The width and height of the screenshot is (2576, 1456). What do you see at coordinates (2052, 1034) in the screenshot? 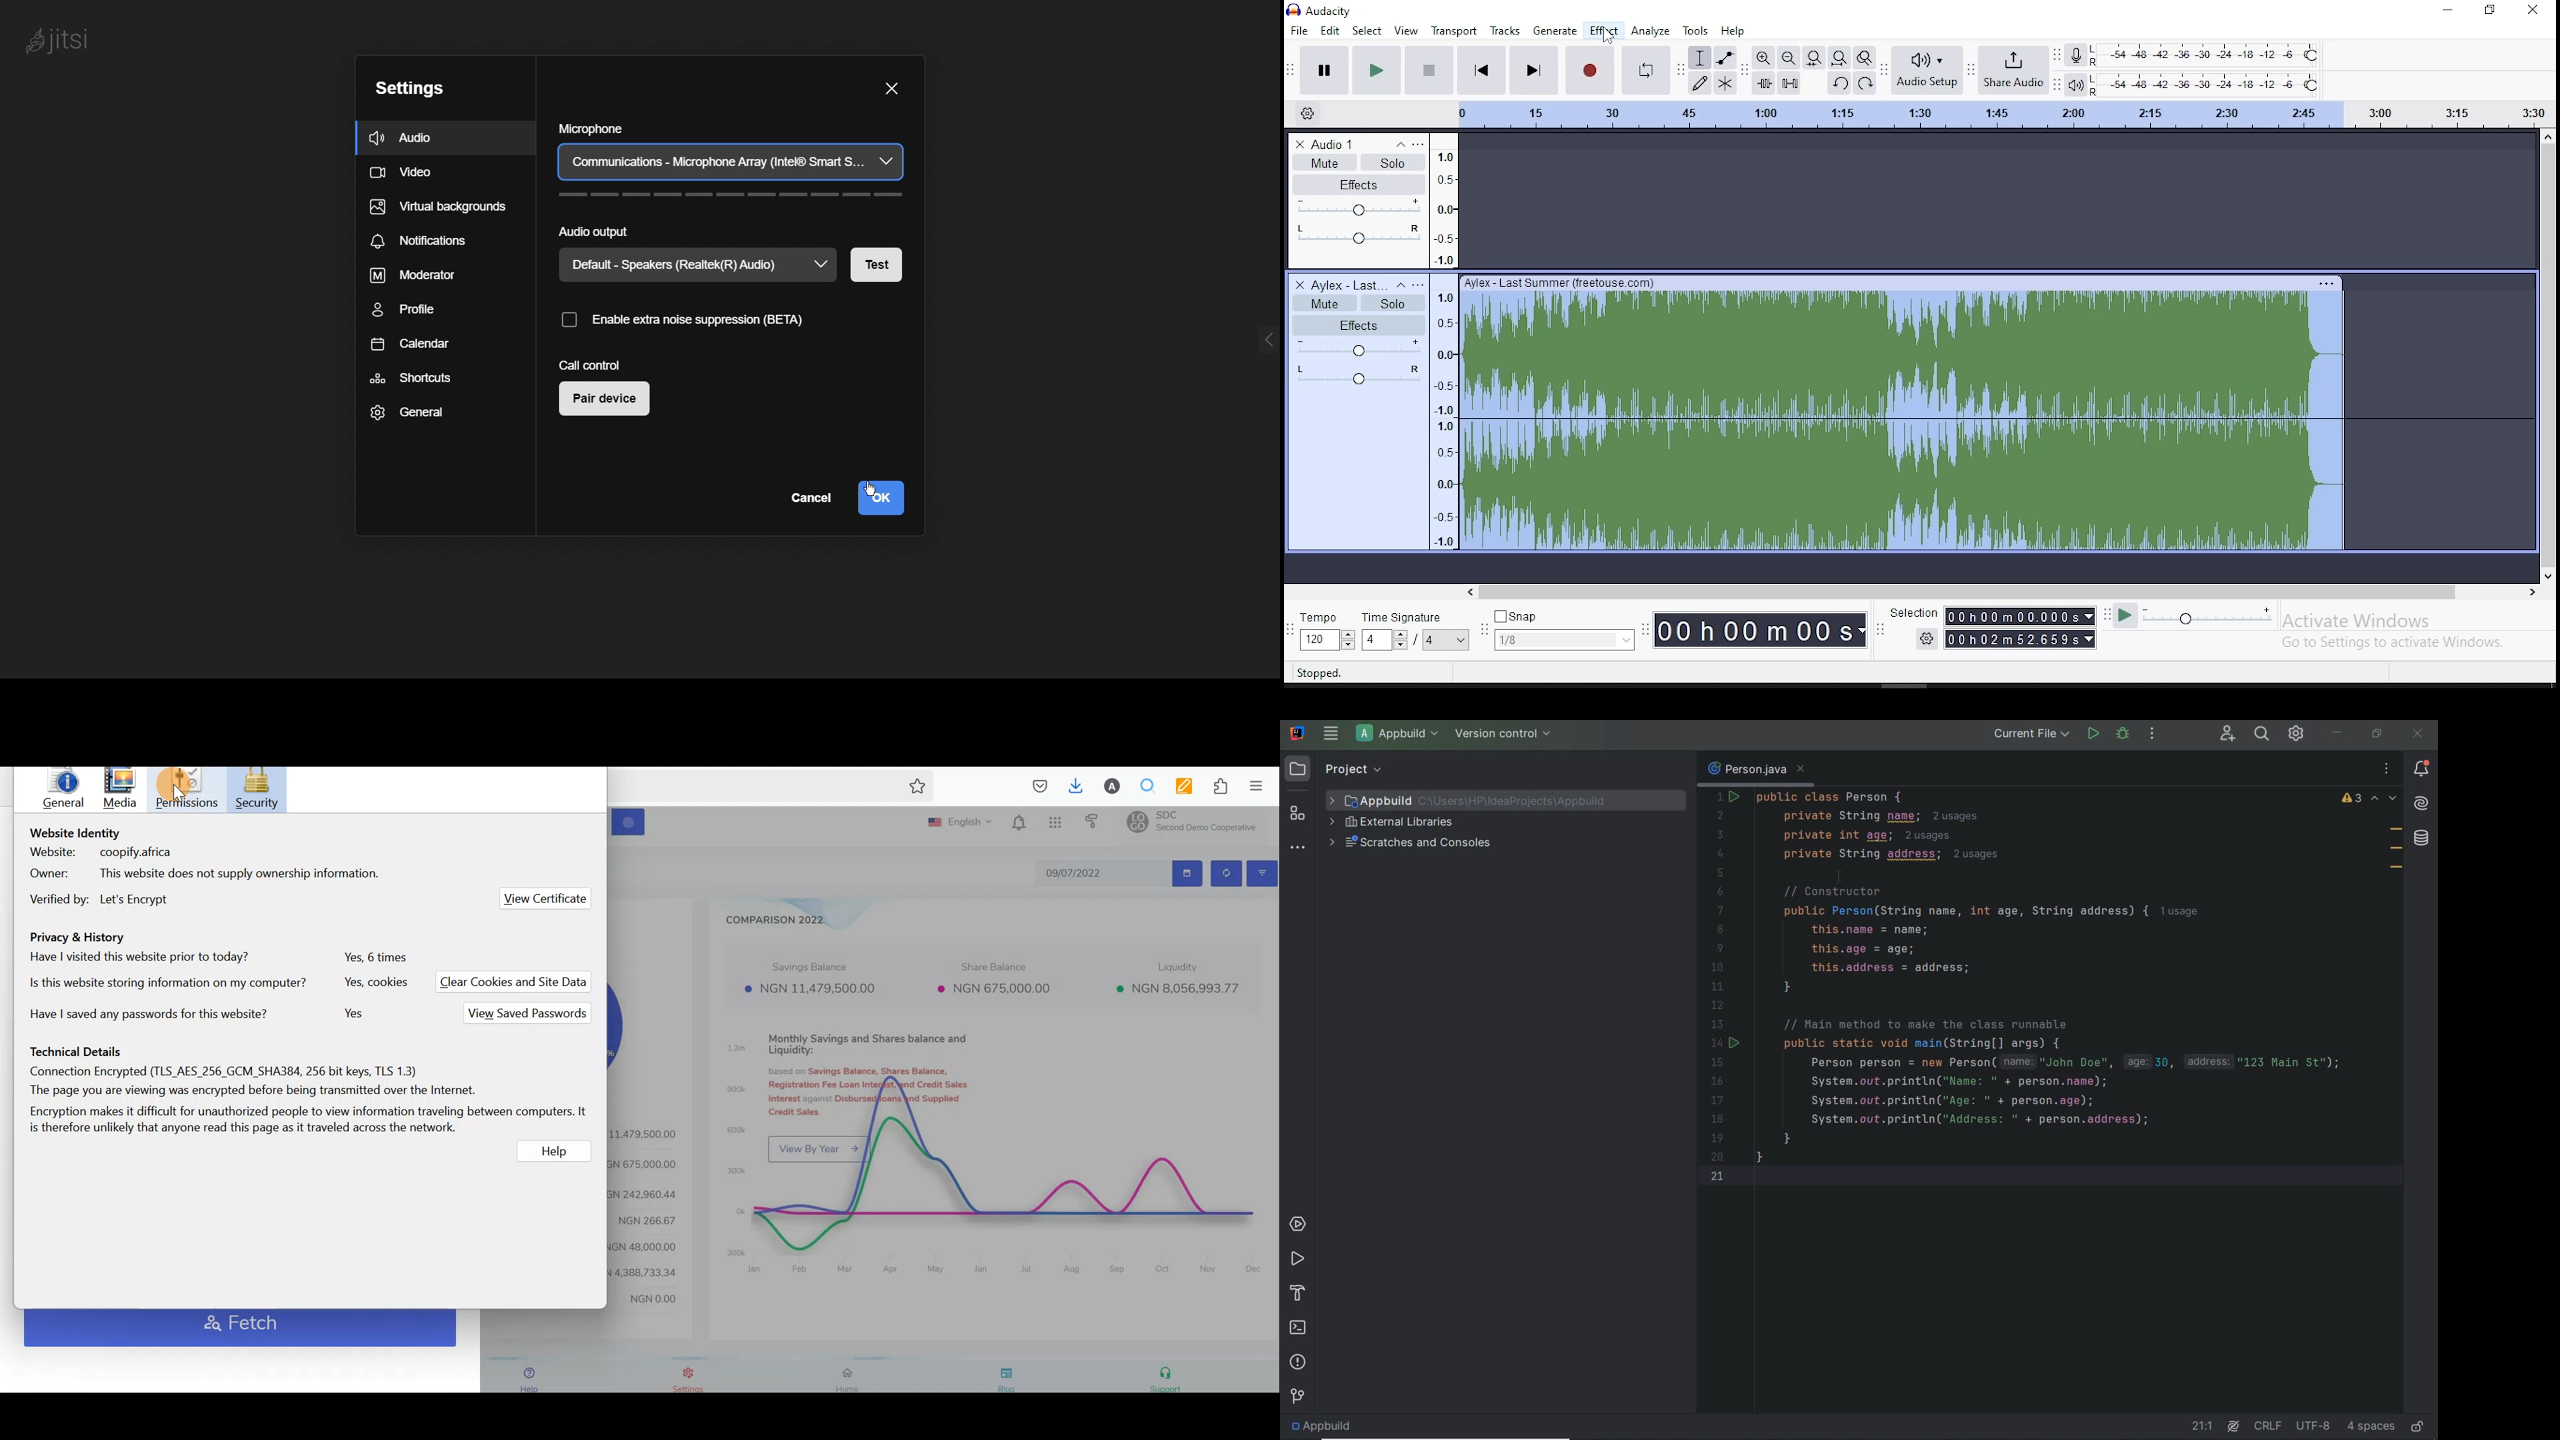
I see `codes` at bounding box center [2052, 1034].